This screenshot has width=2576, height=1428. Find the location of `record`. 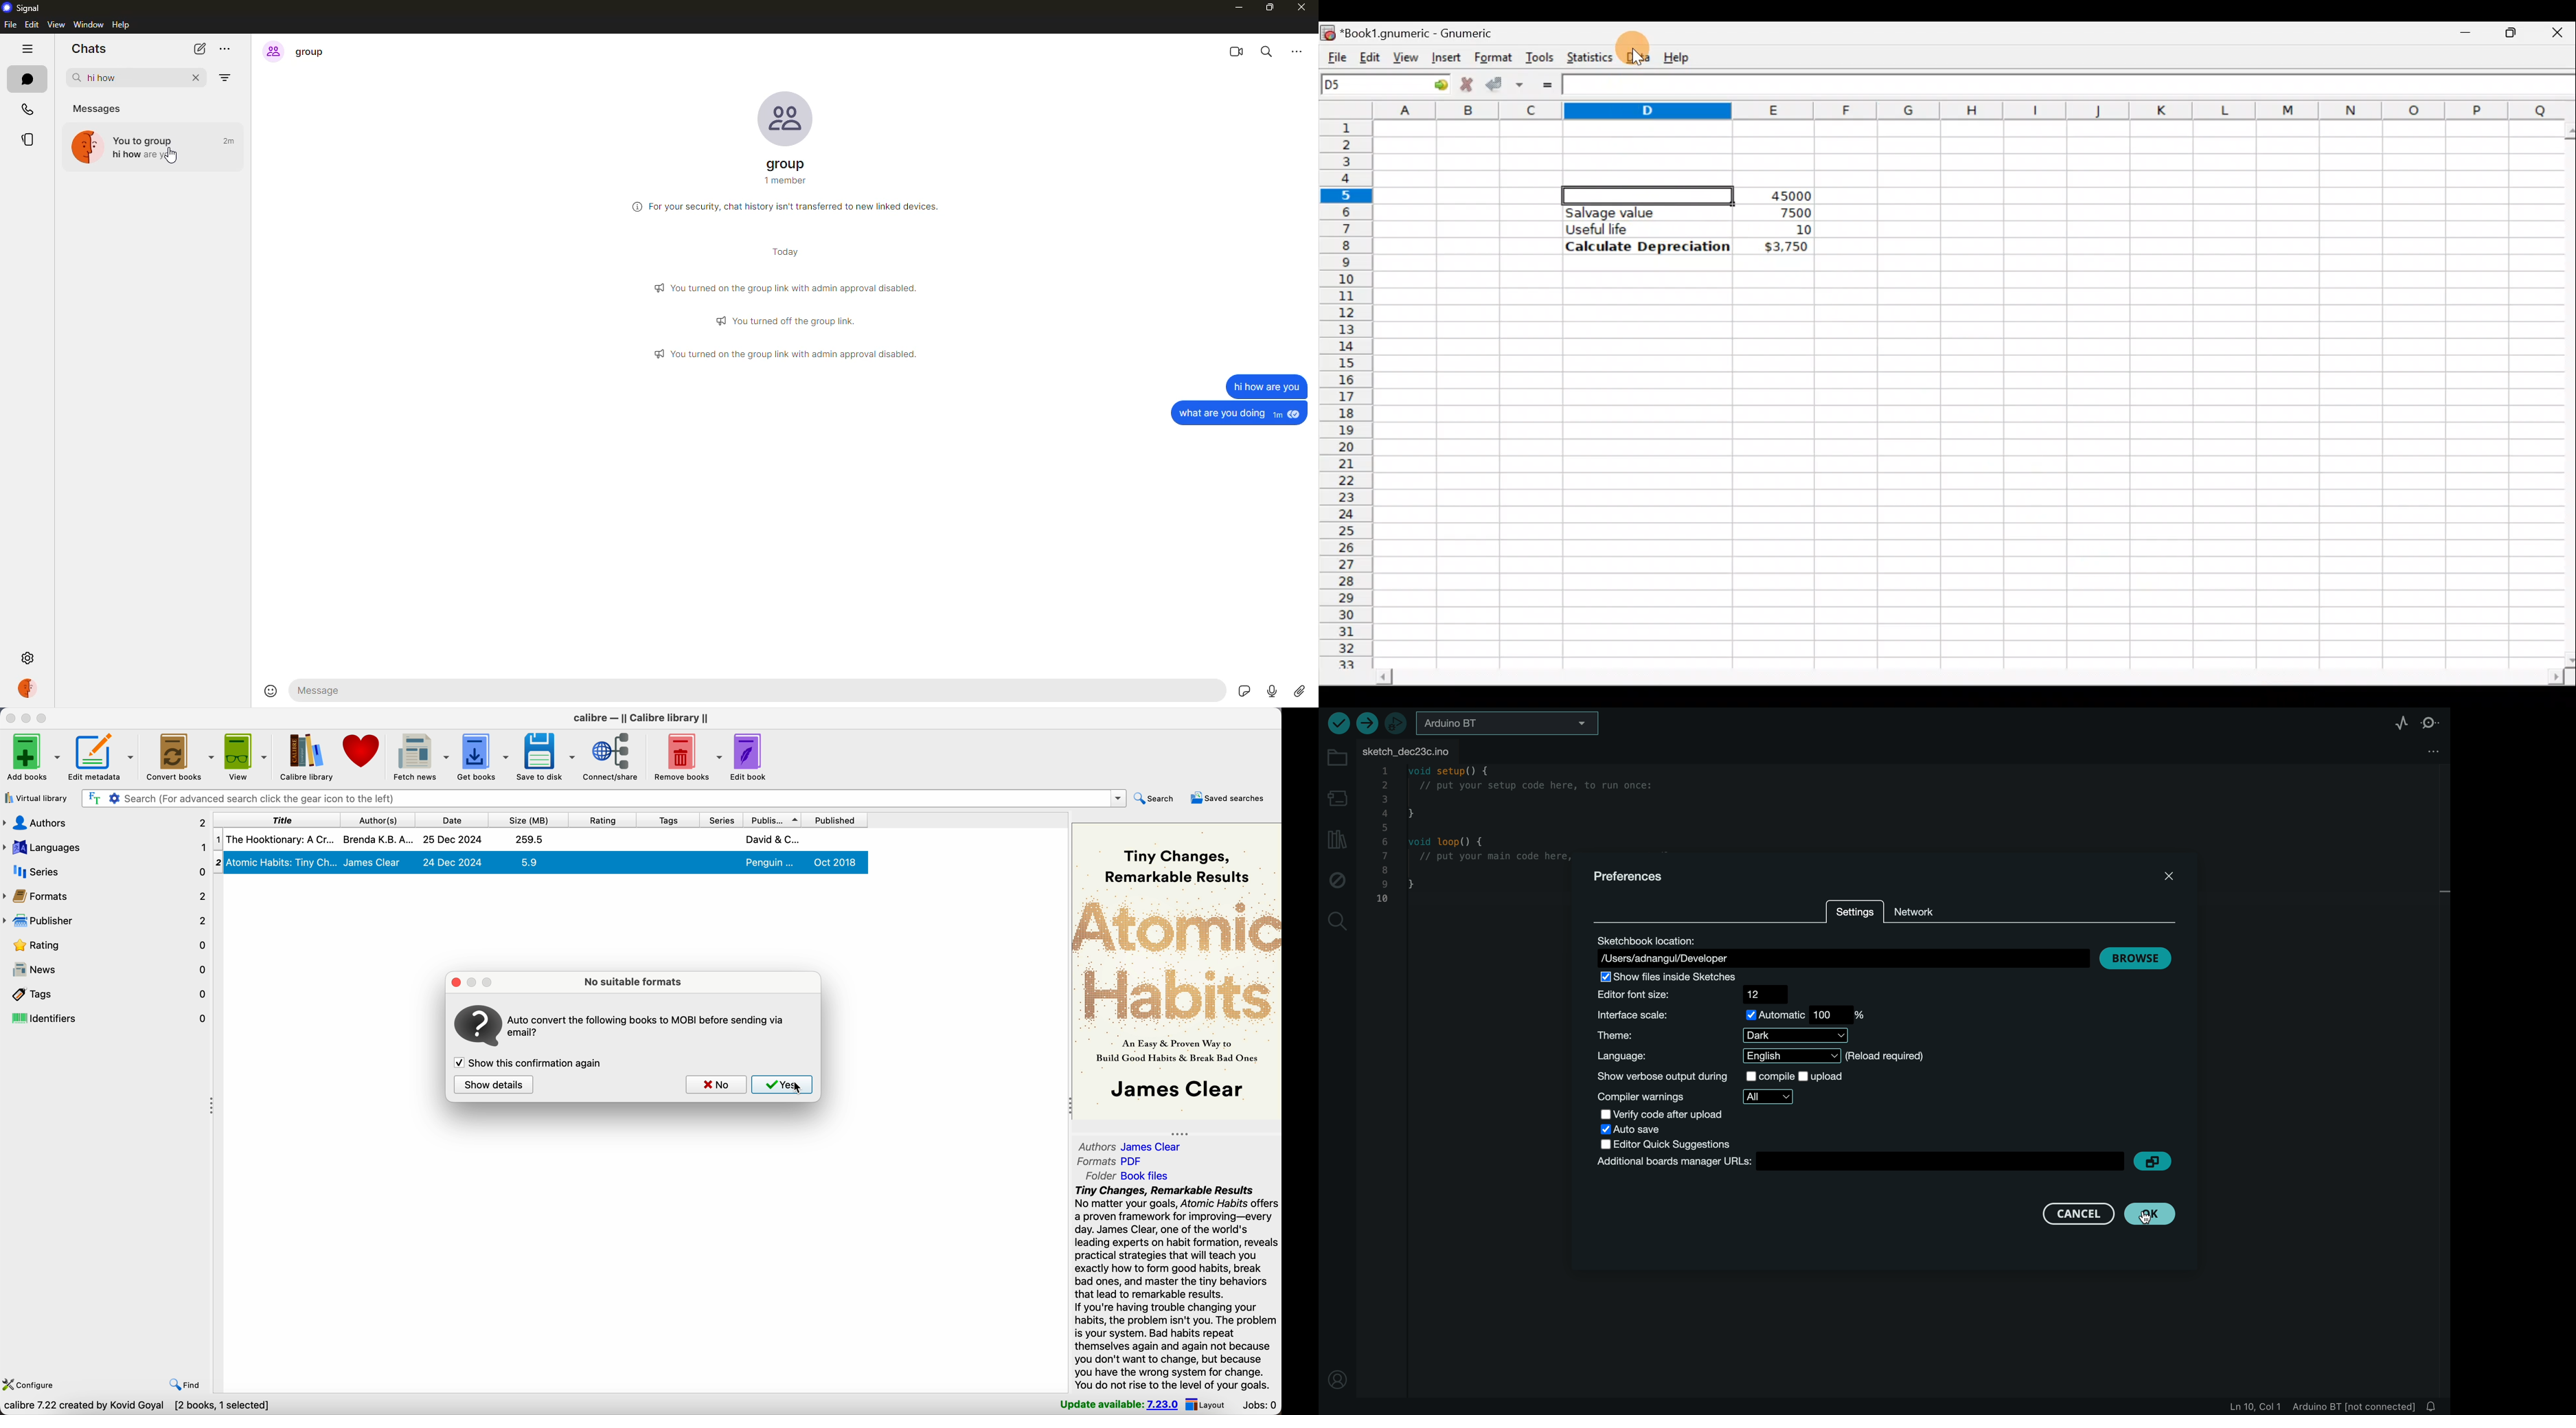

record is located at coordinates (1272, 689).